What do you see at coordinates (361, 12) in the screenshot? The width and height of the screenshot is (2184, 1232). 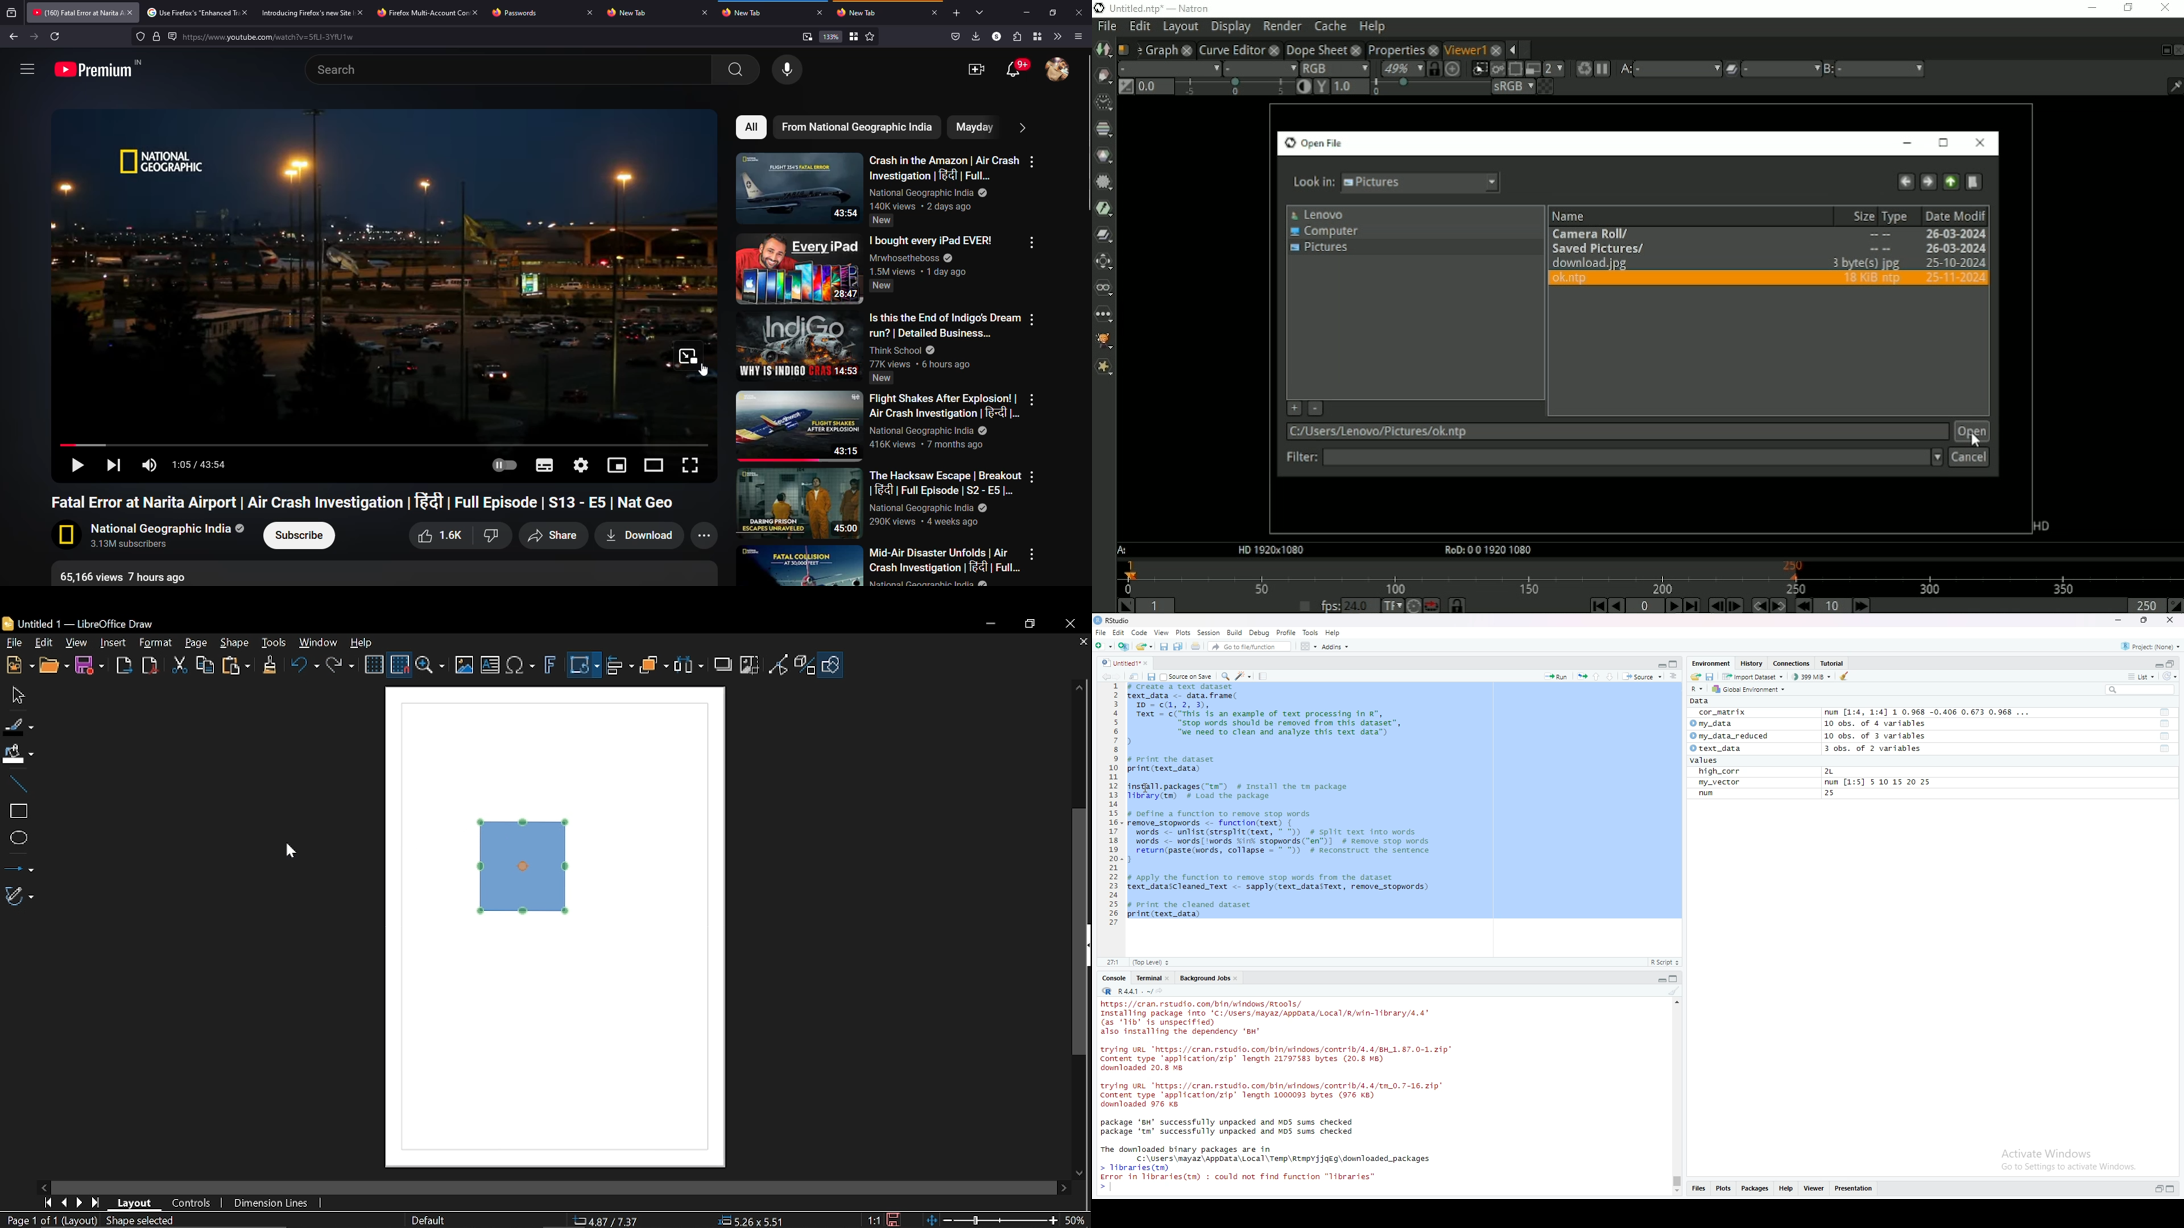 I see `close` at bounding box center [361, 12].